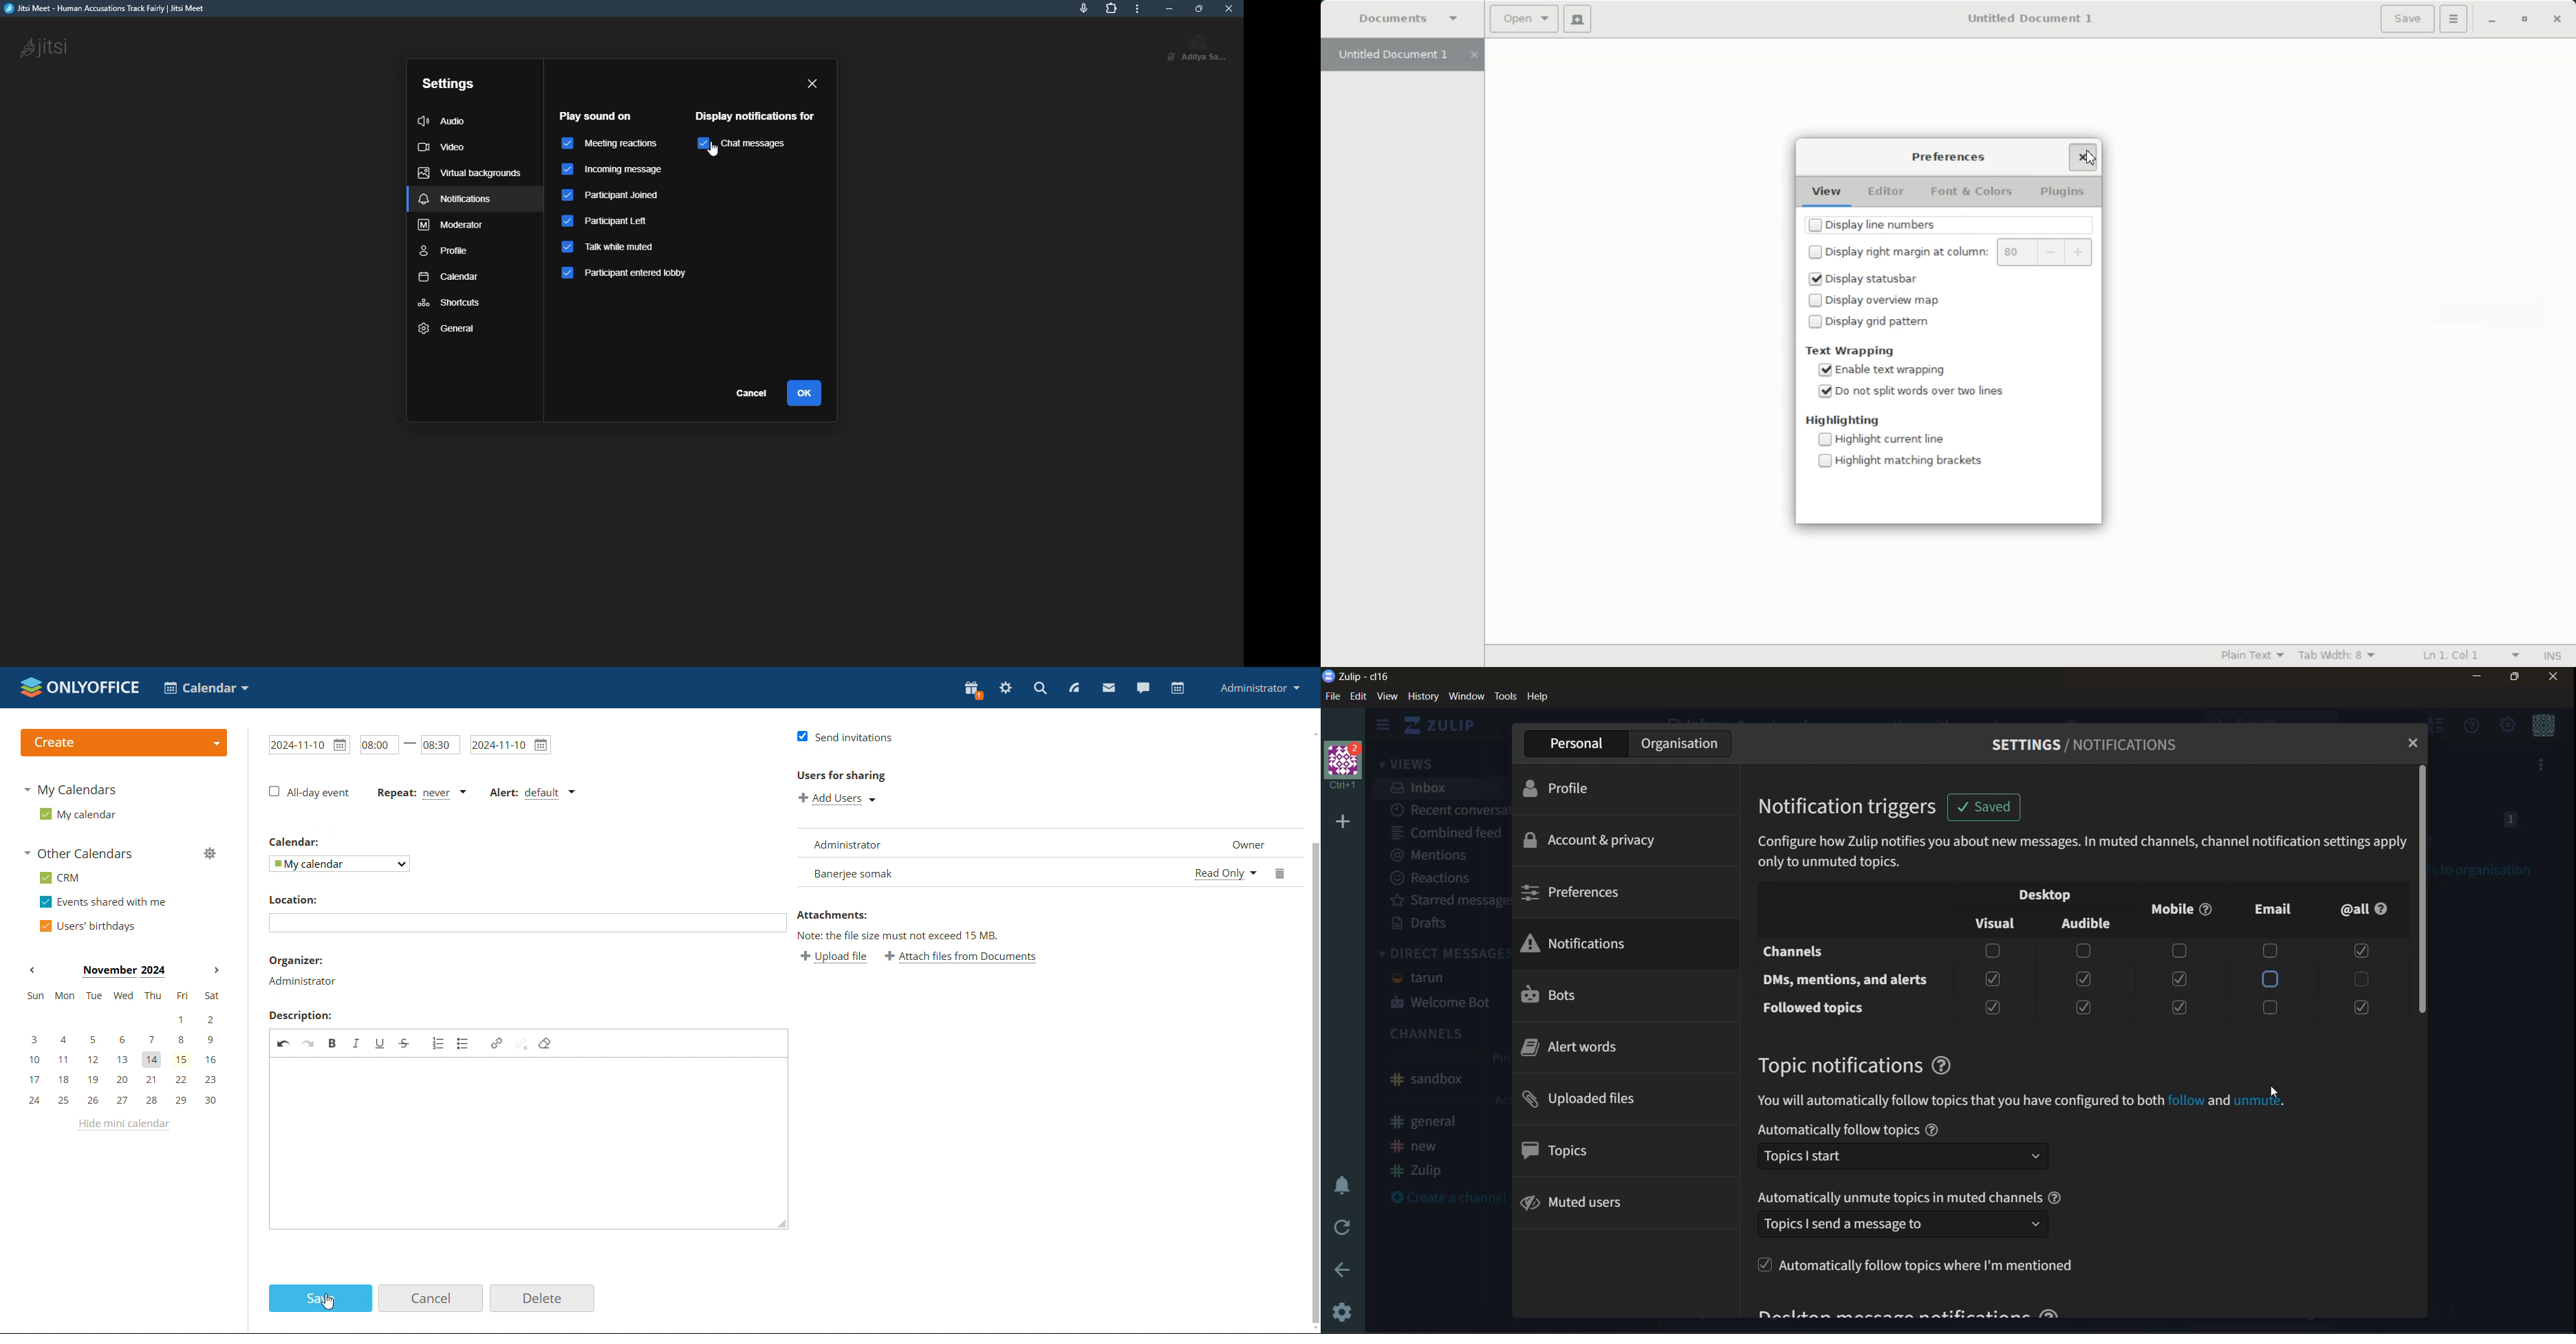  What do you see at coordinates (206, 688) in the screenshot?
I see `select application` at bounding box center [206, 688].